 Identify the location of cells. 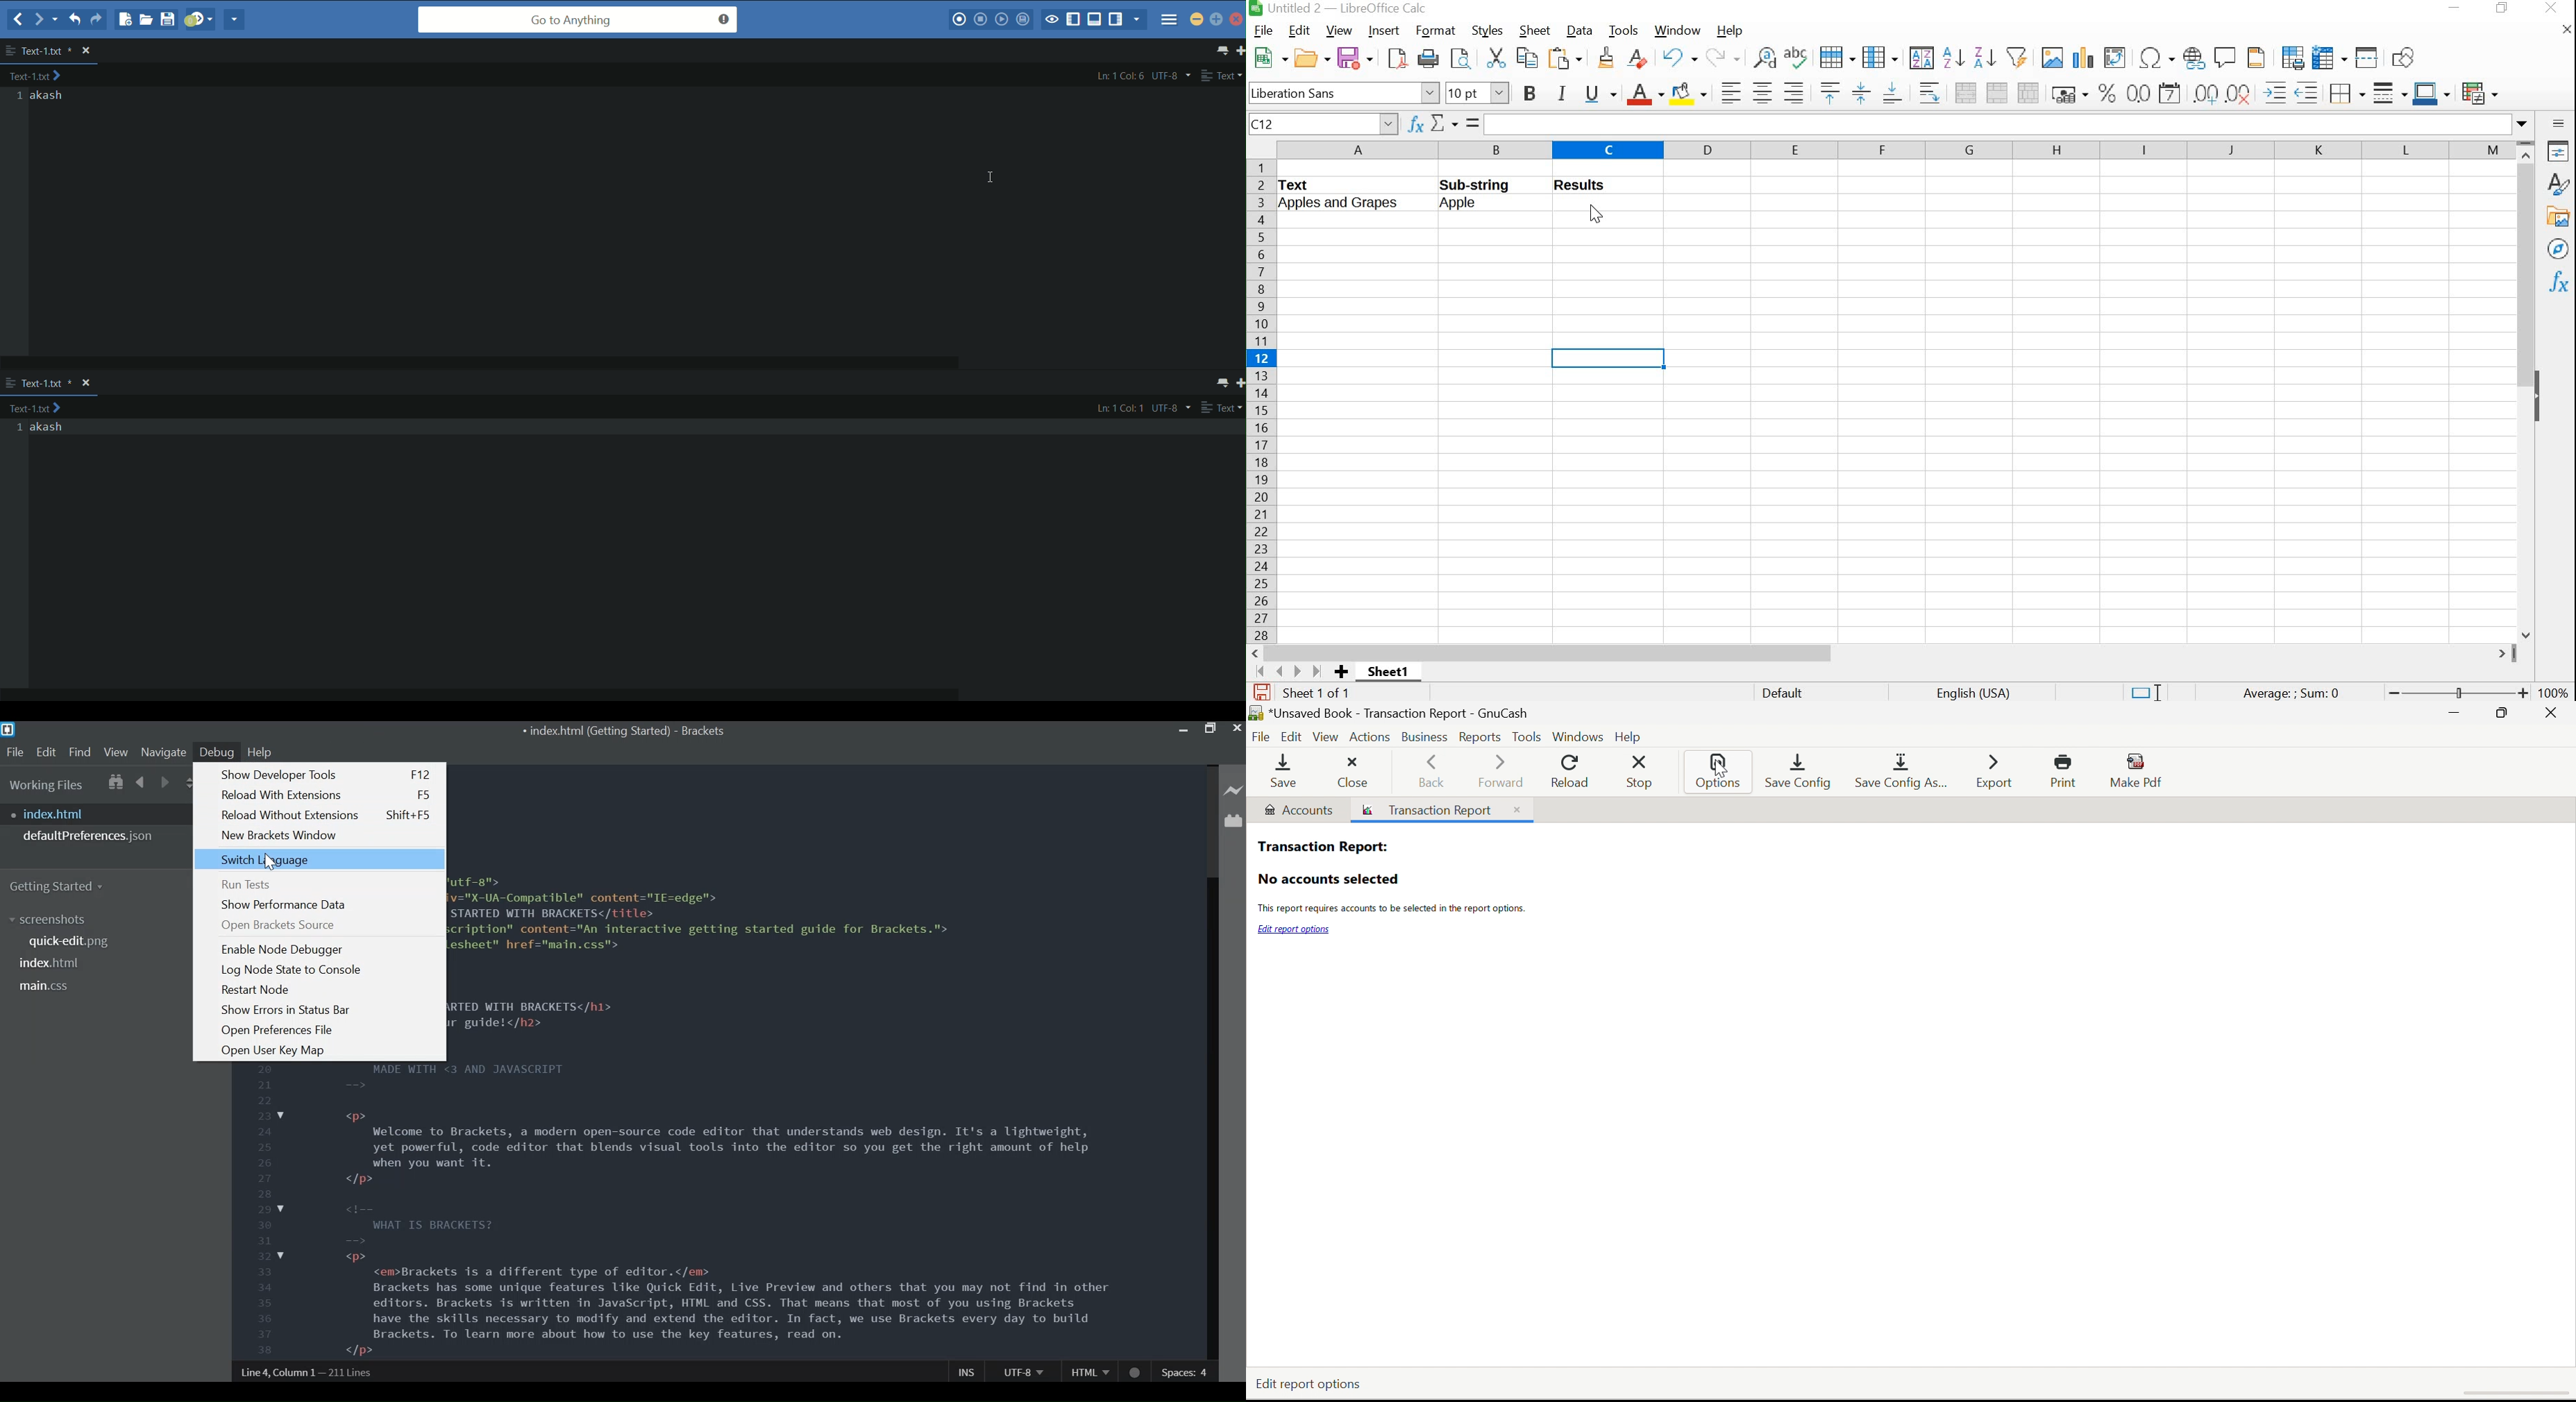
(2102, 400).